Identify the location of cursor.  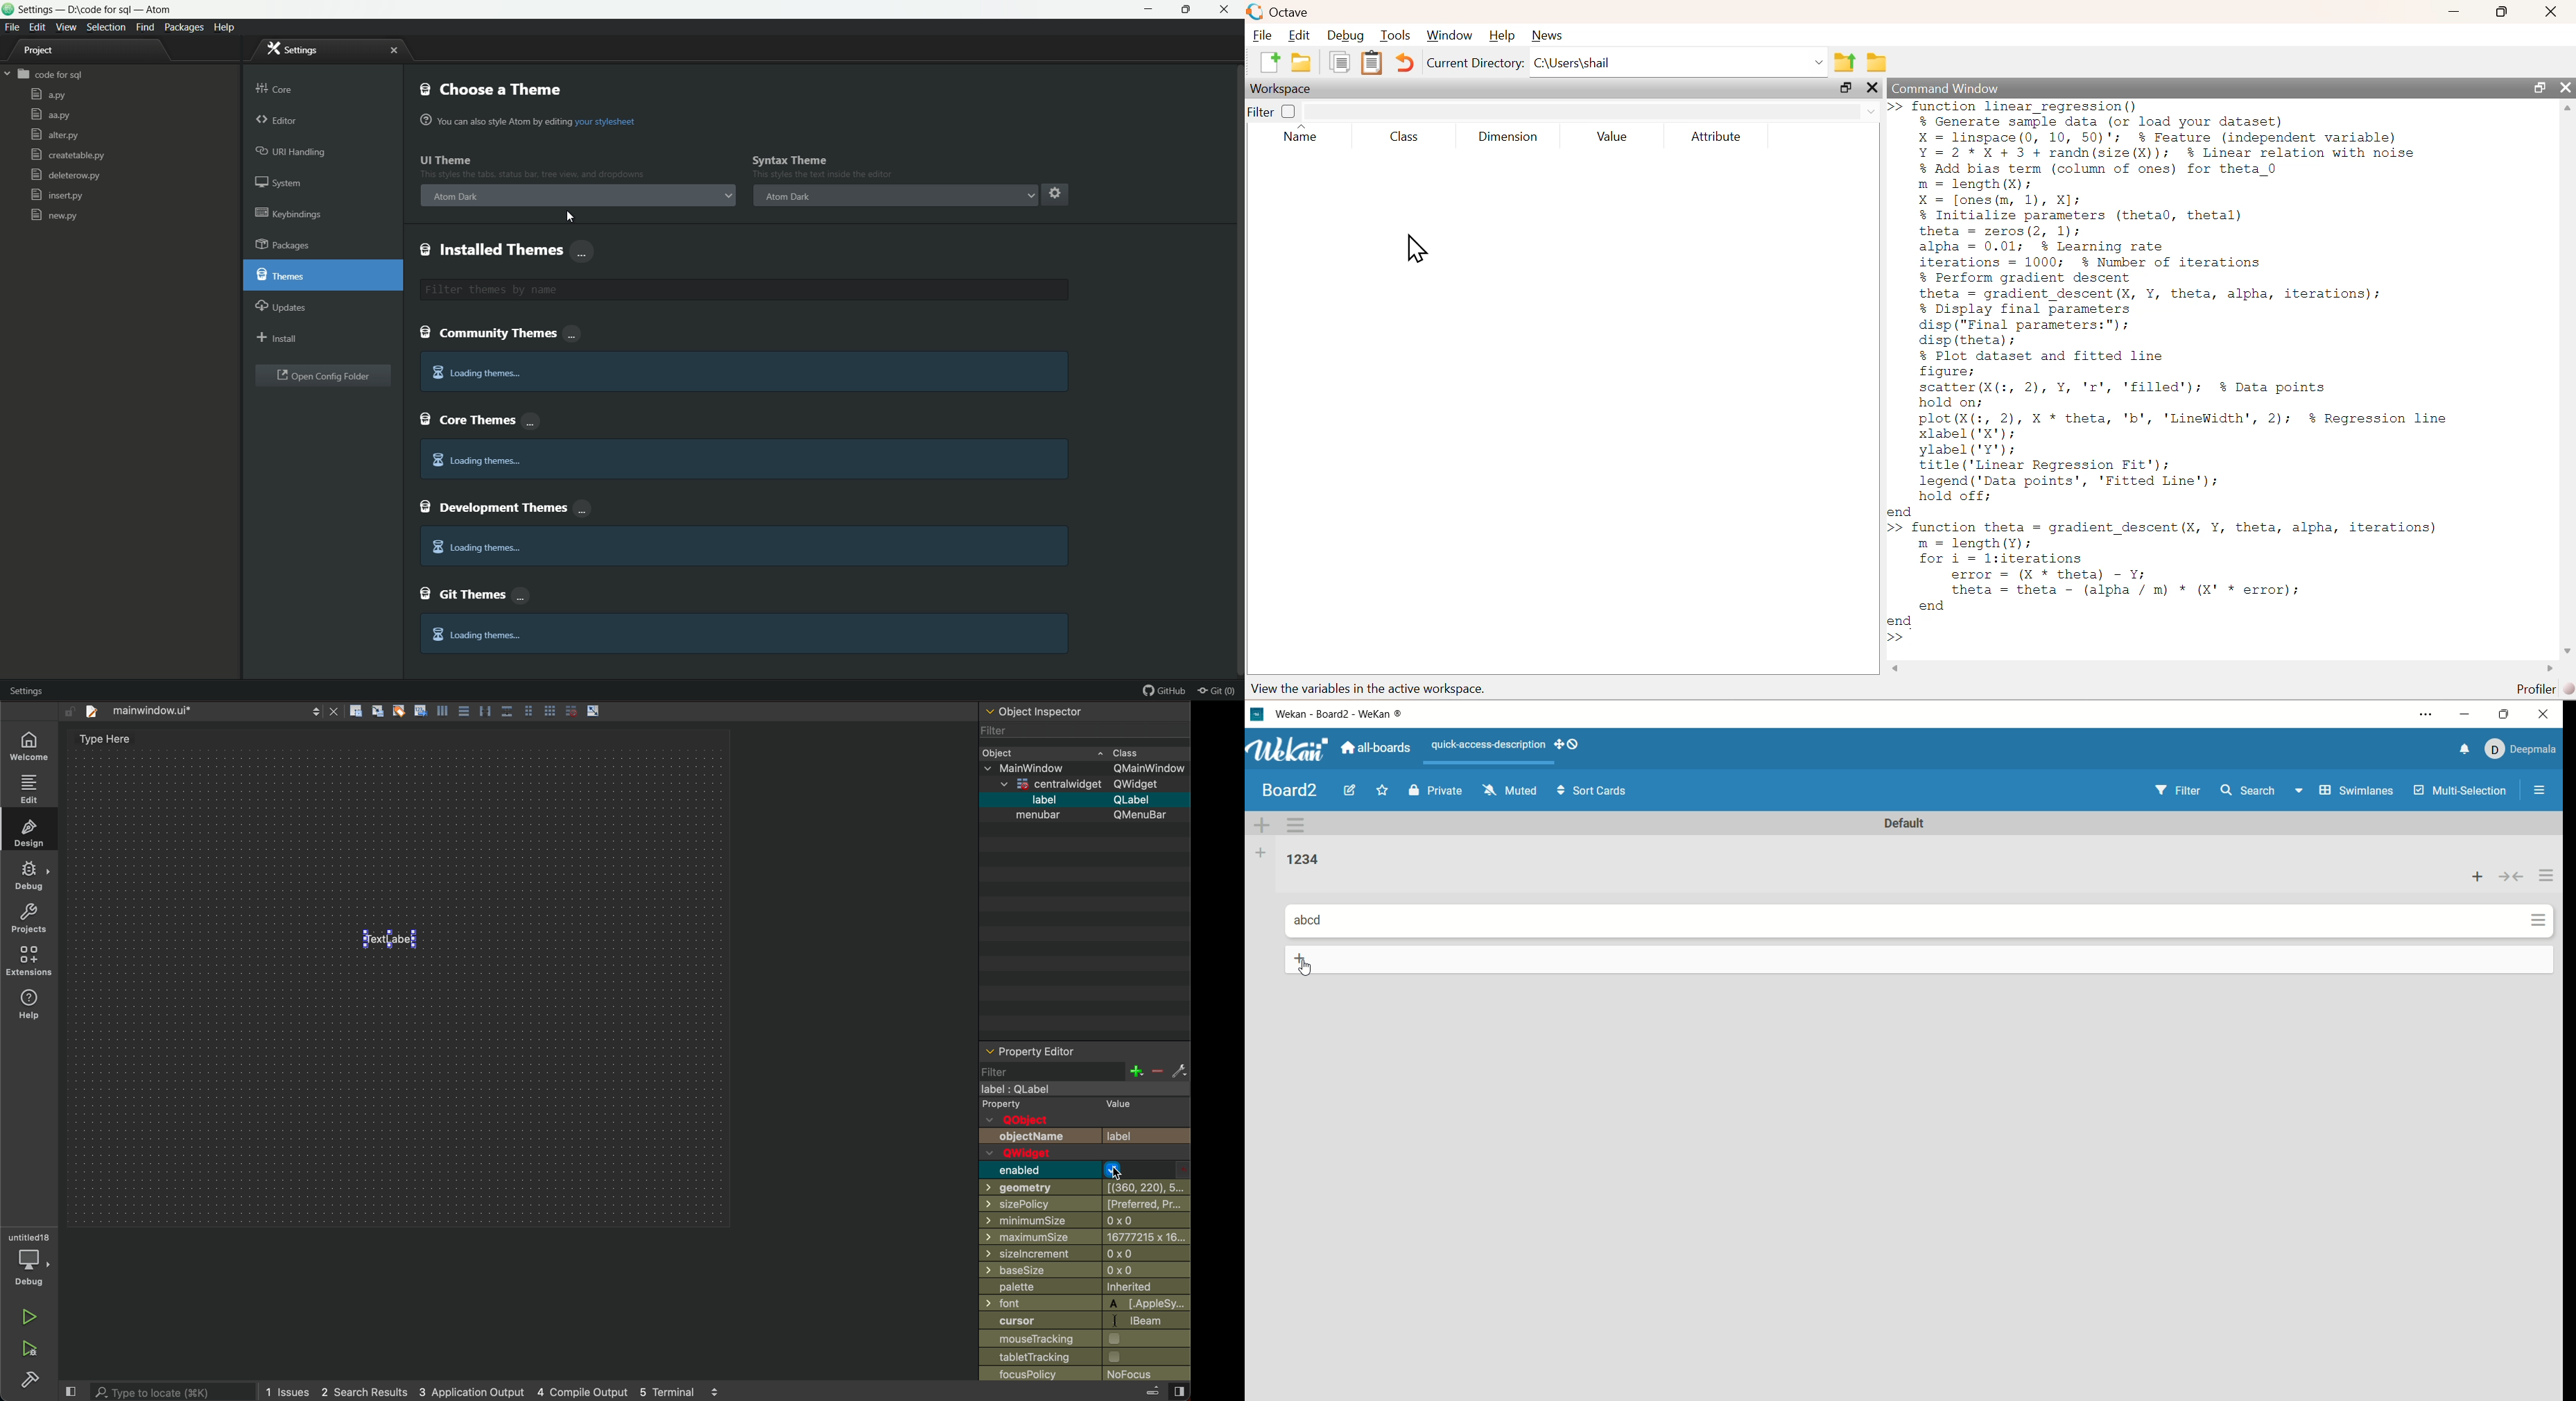
(567, 215).